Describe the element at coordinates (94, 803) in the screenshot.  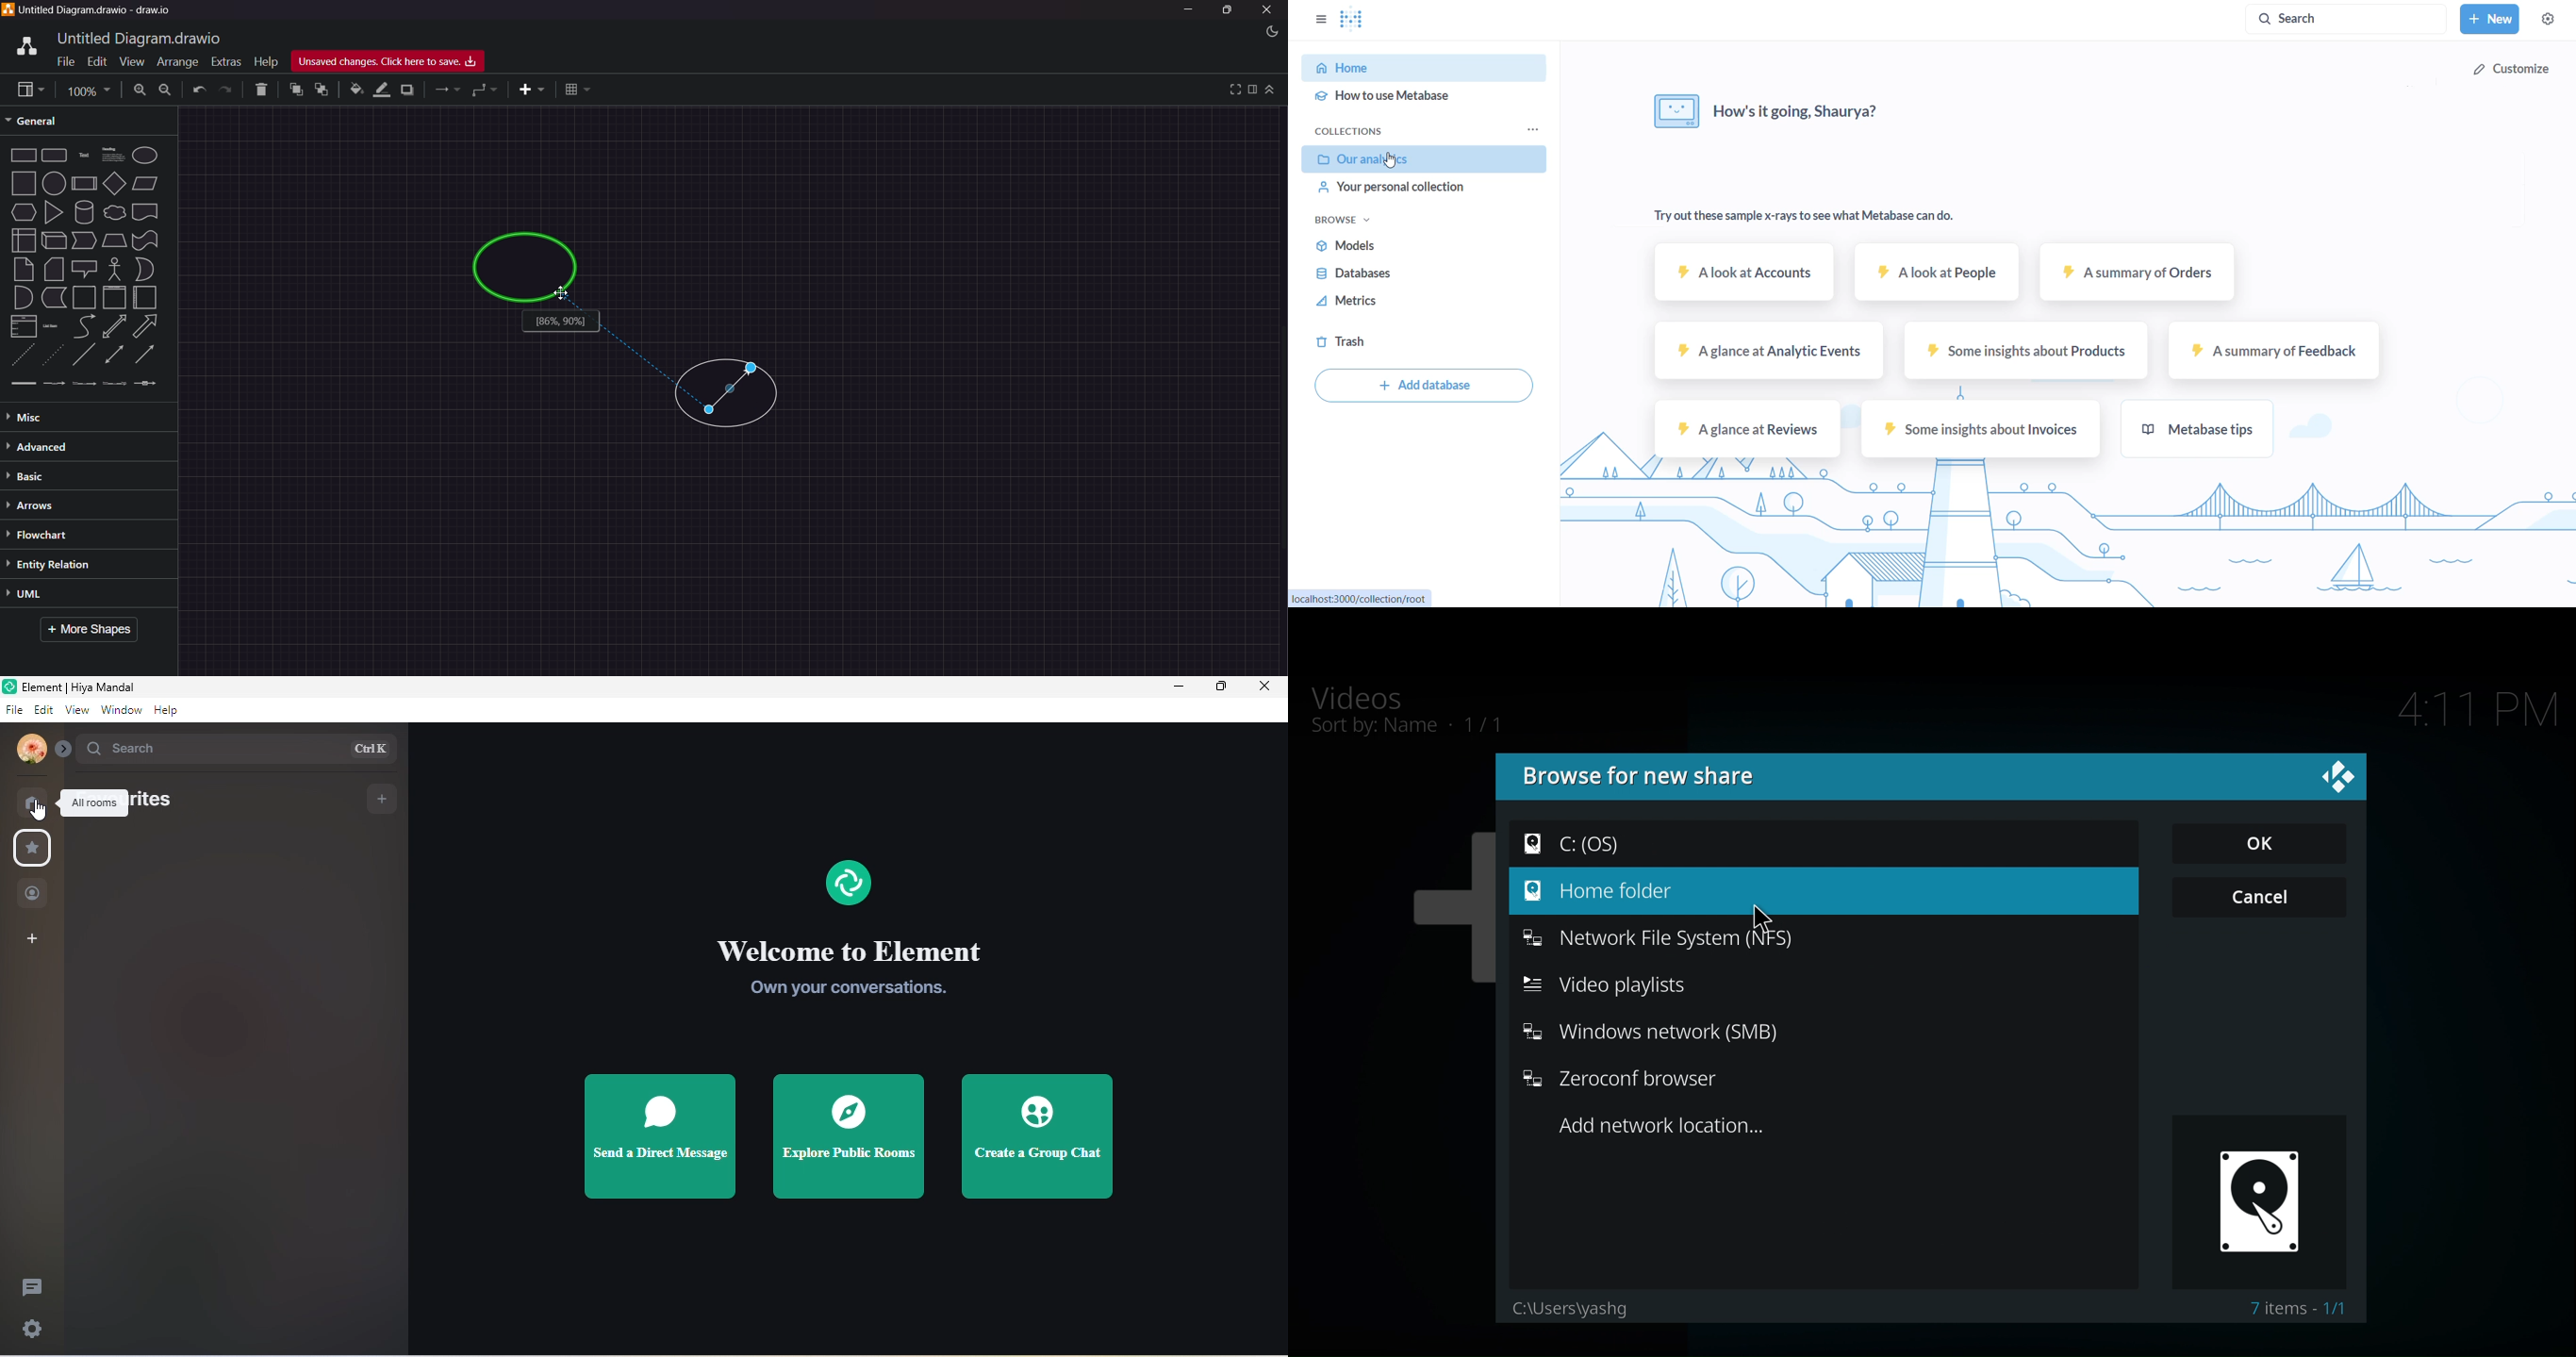
I see `All rooms` at that location.